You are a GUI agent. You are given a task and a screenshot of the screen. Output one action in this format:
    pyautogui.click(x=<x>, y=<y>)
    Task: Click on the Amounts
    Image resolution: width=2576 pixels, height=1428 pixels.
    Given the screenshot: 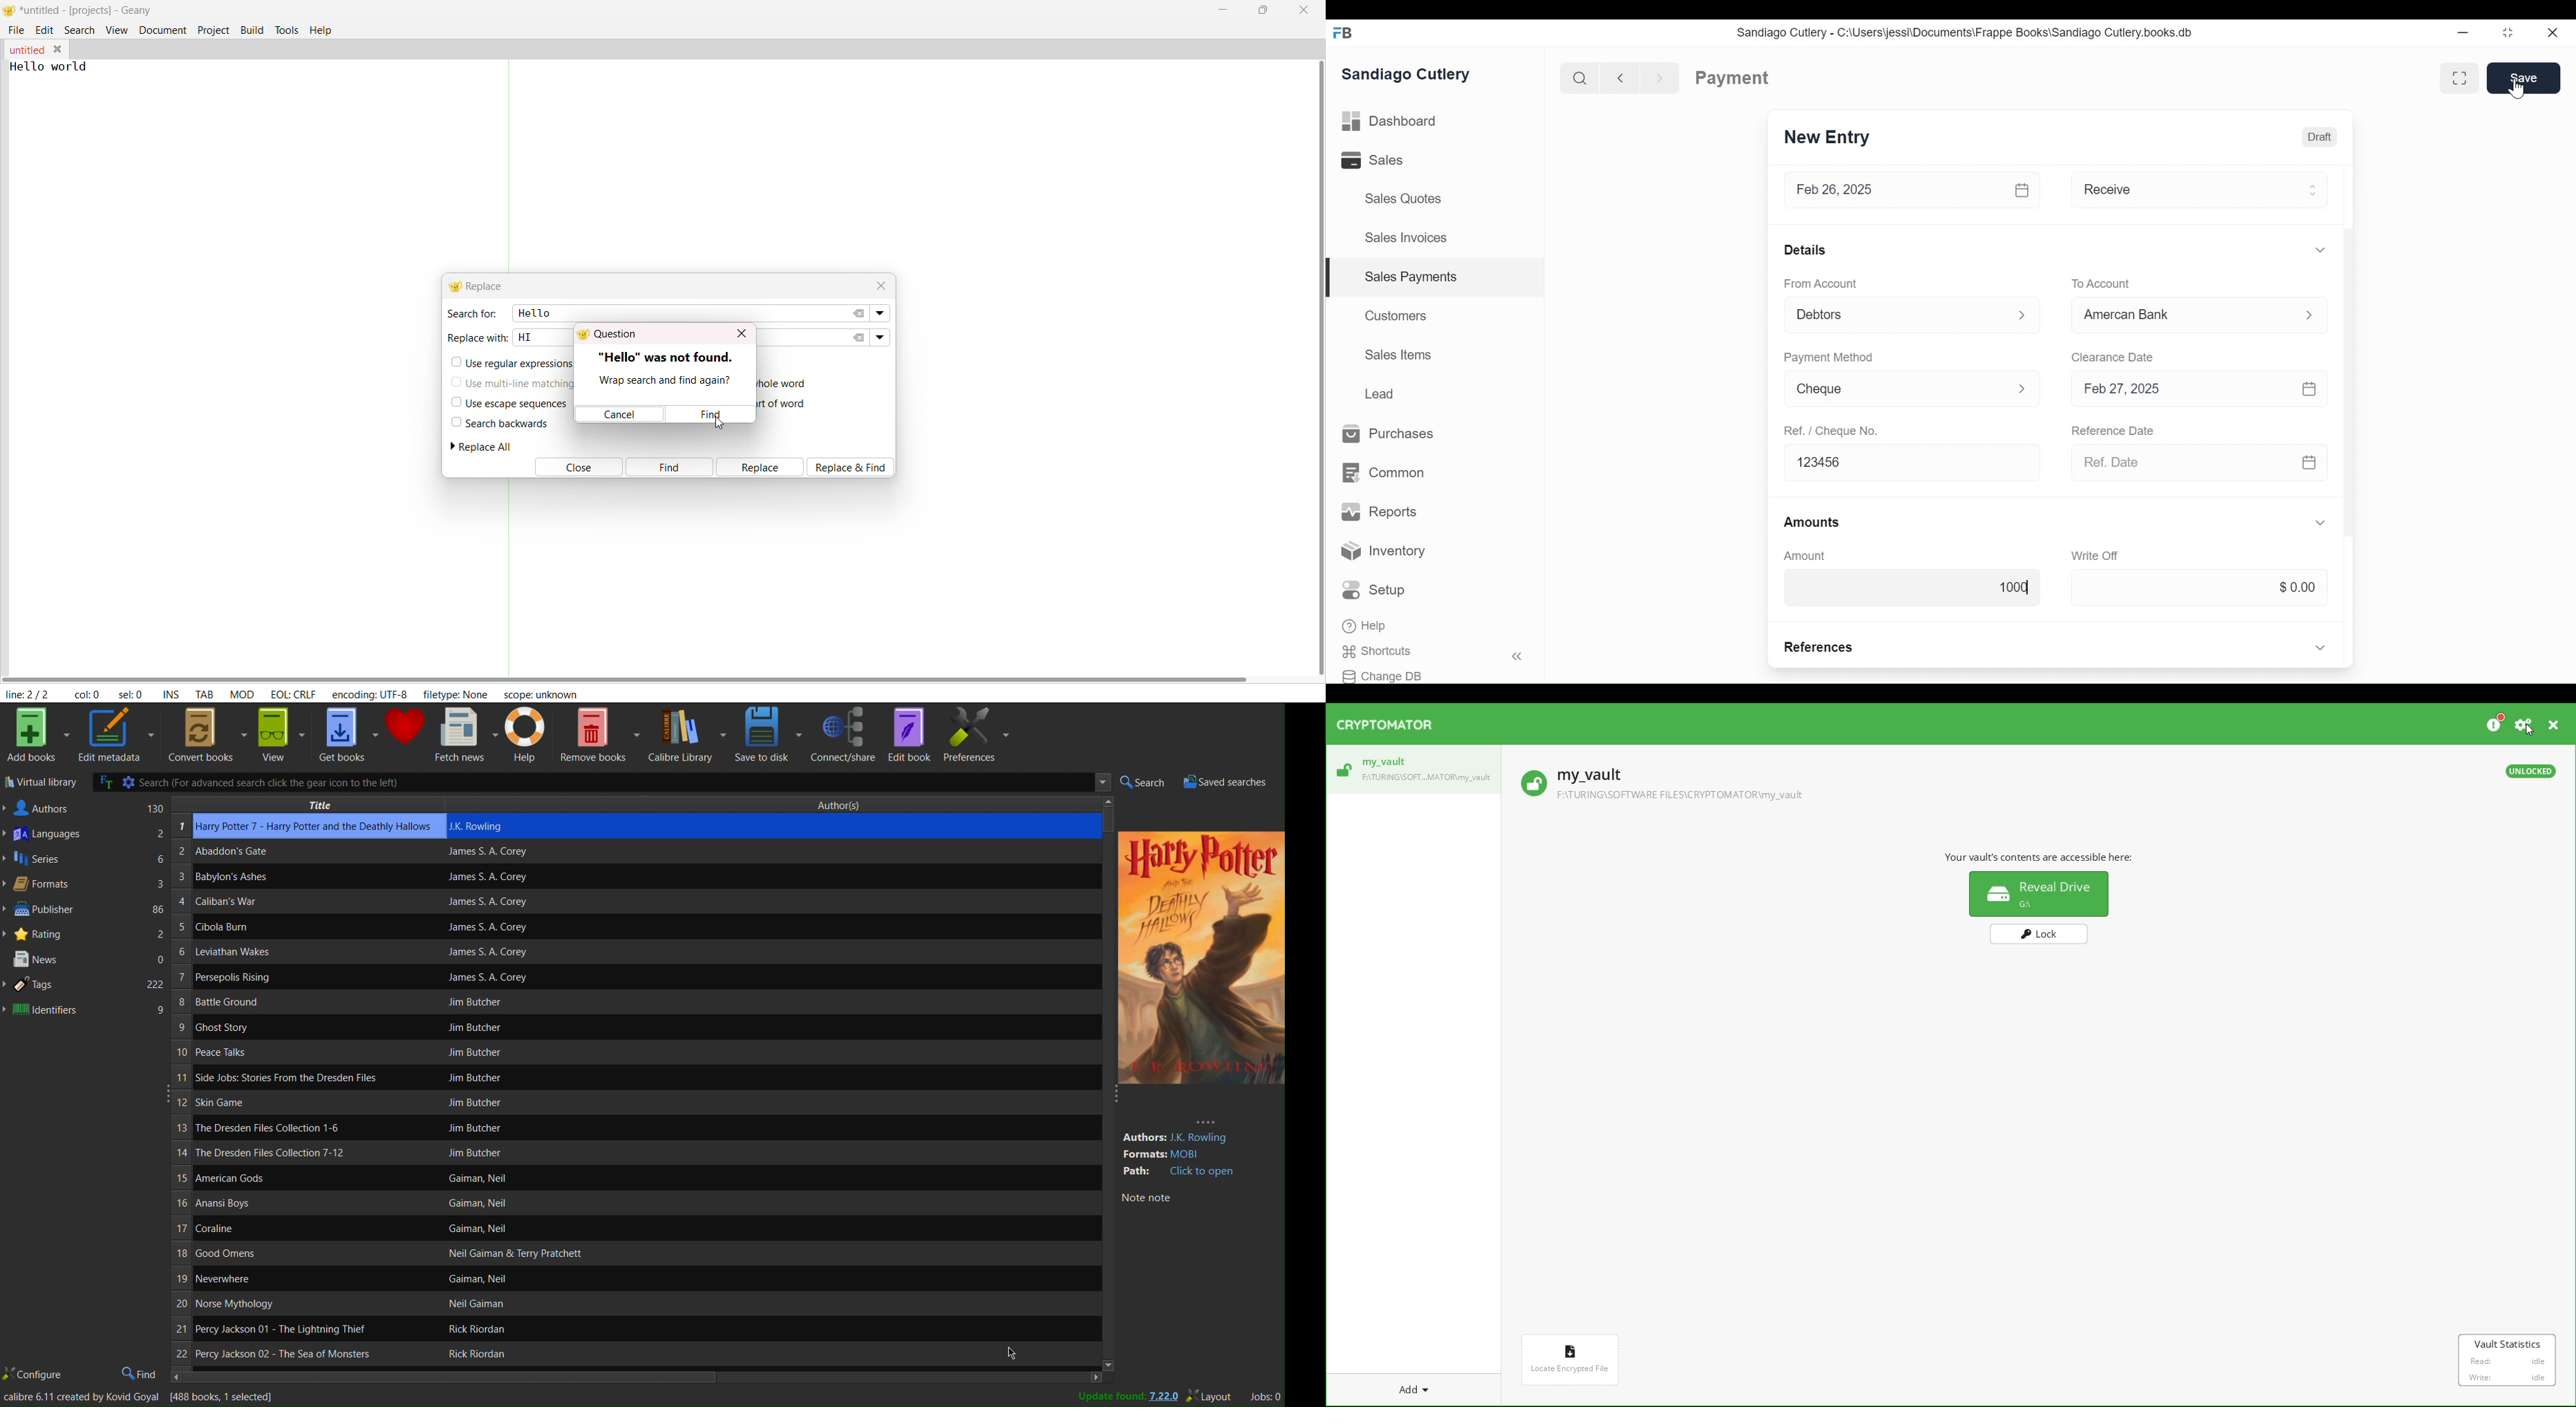 What is the action you would take?
    pyautogui.click(x=1814, y=523)
    